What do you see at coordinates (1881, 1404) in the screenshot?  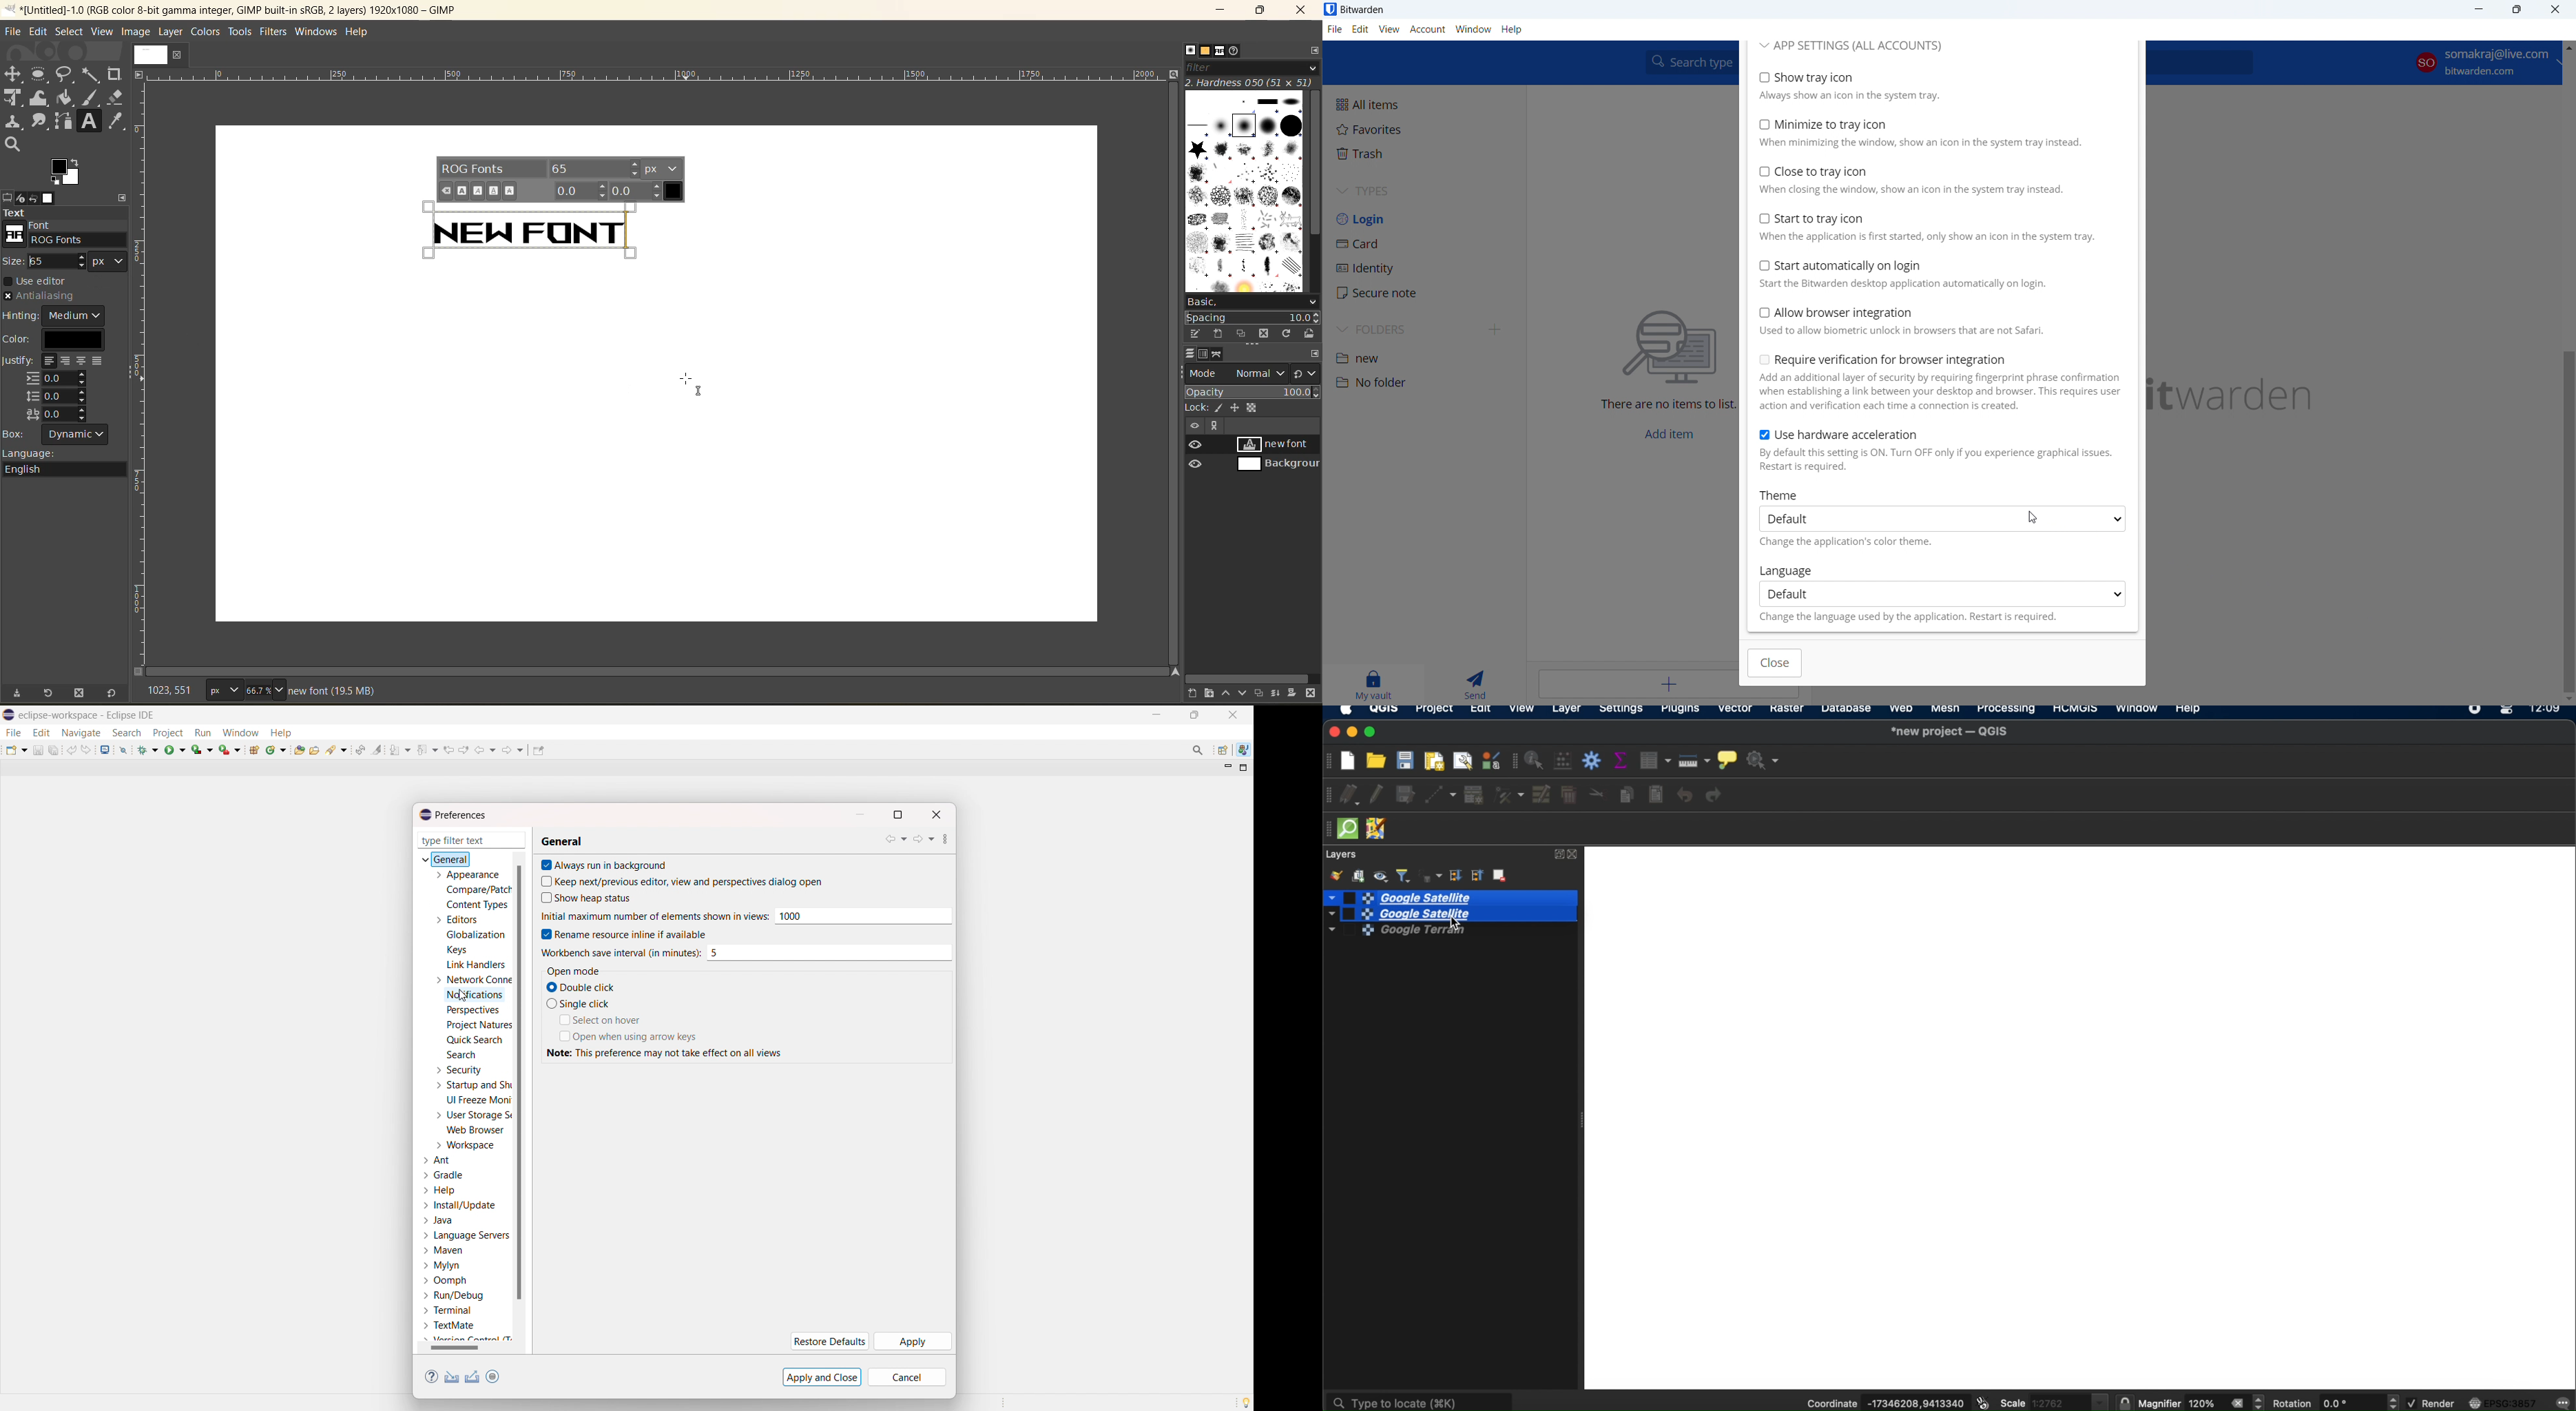 I see `coordinate -17346208,9413340` at bounding box center [1881, 1404].